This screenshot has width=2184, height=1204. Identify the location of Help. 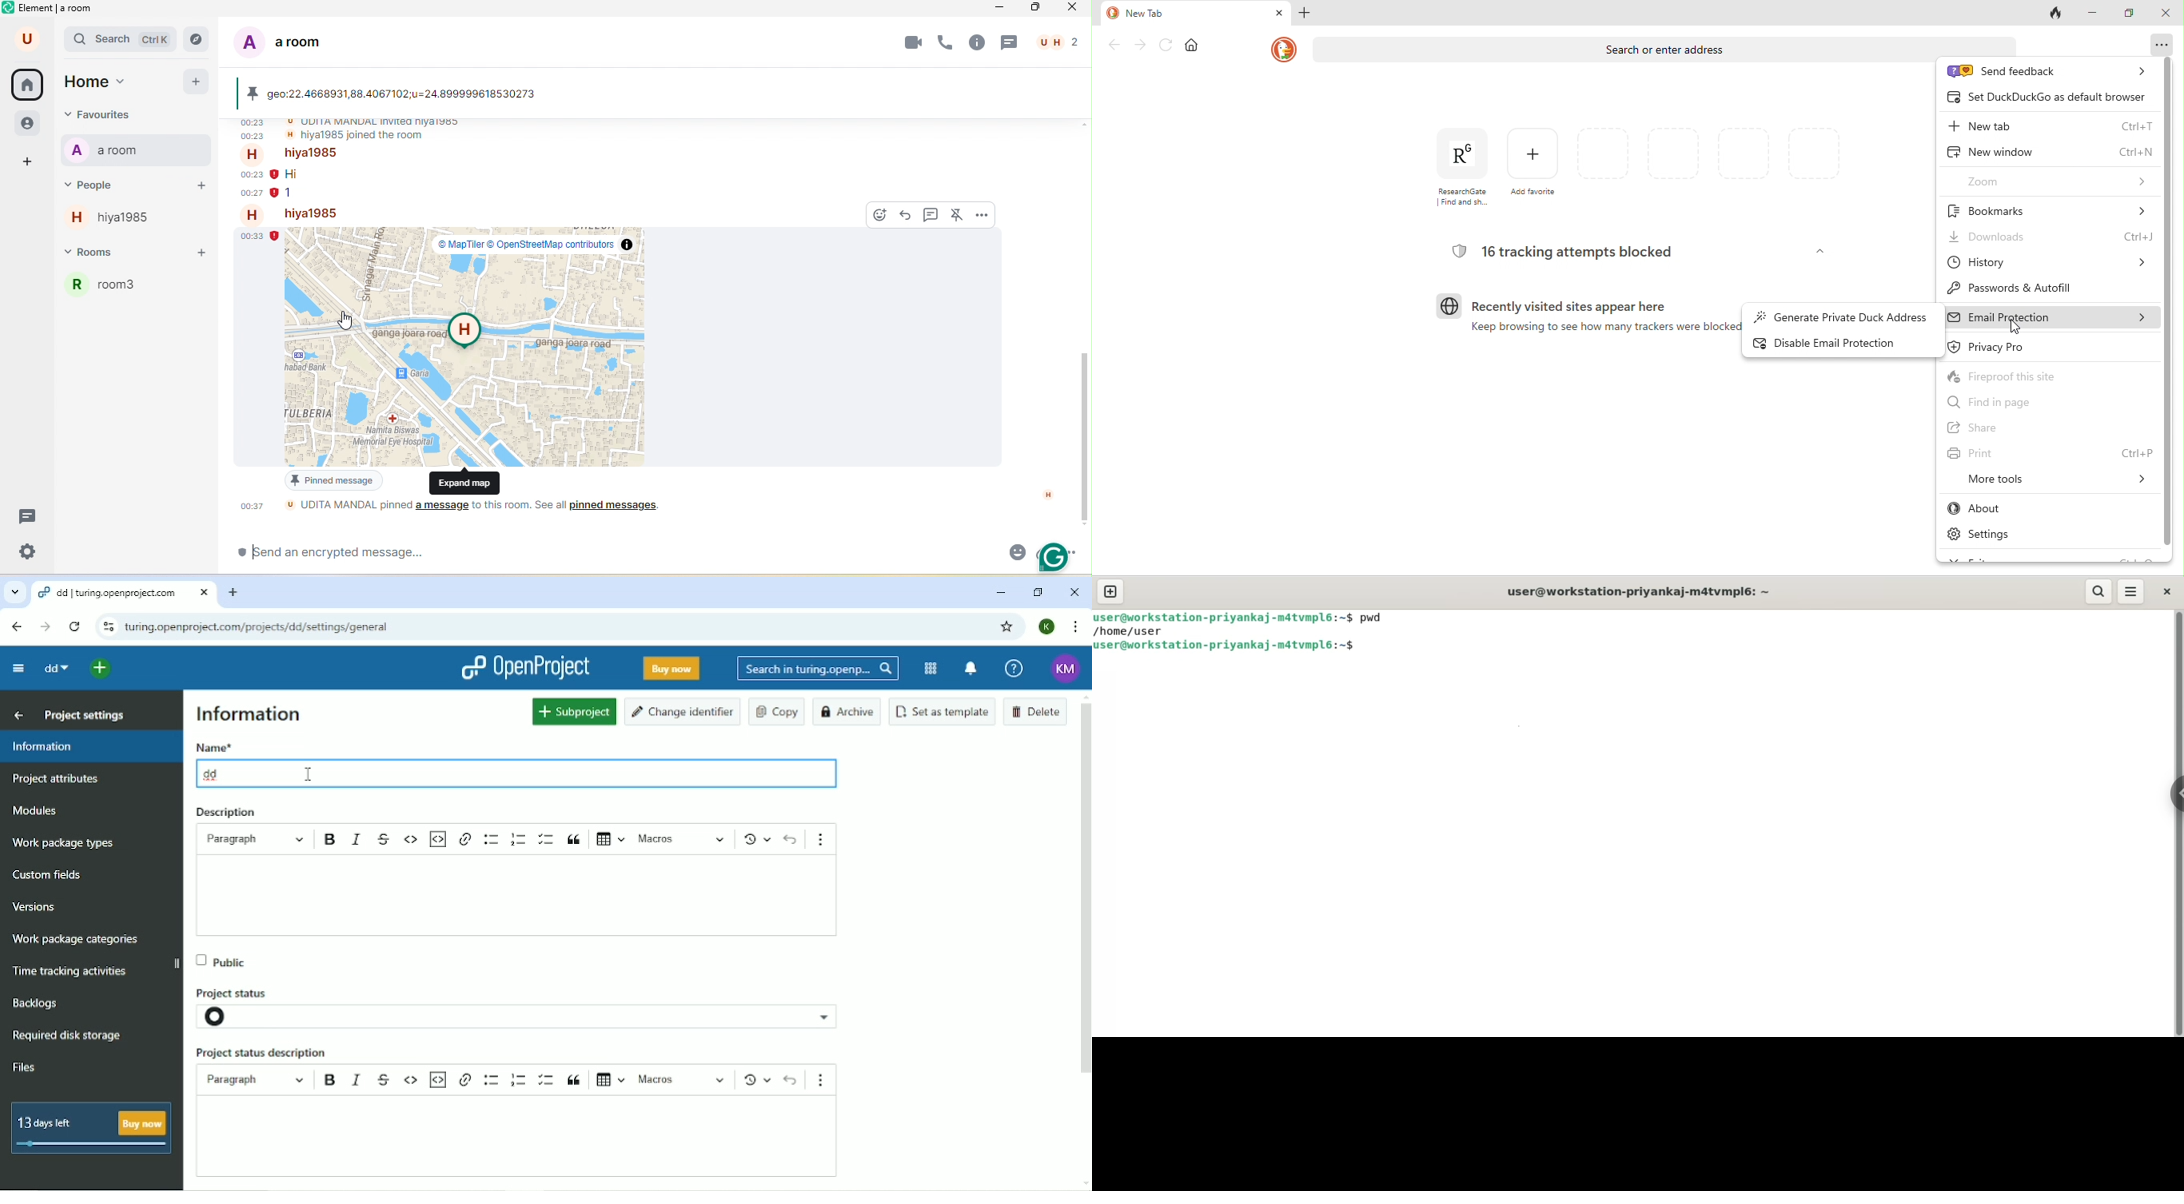
(1014, 668).